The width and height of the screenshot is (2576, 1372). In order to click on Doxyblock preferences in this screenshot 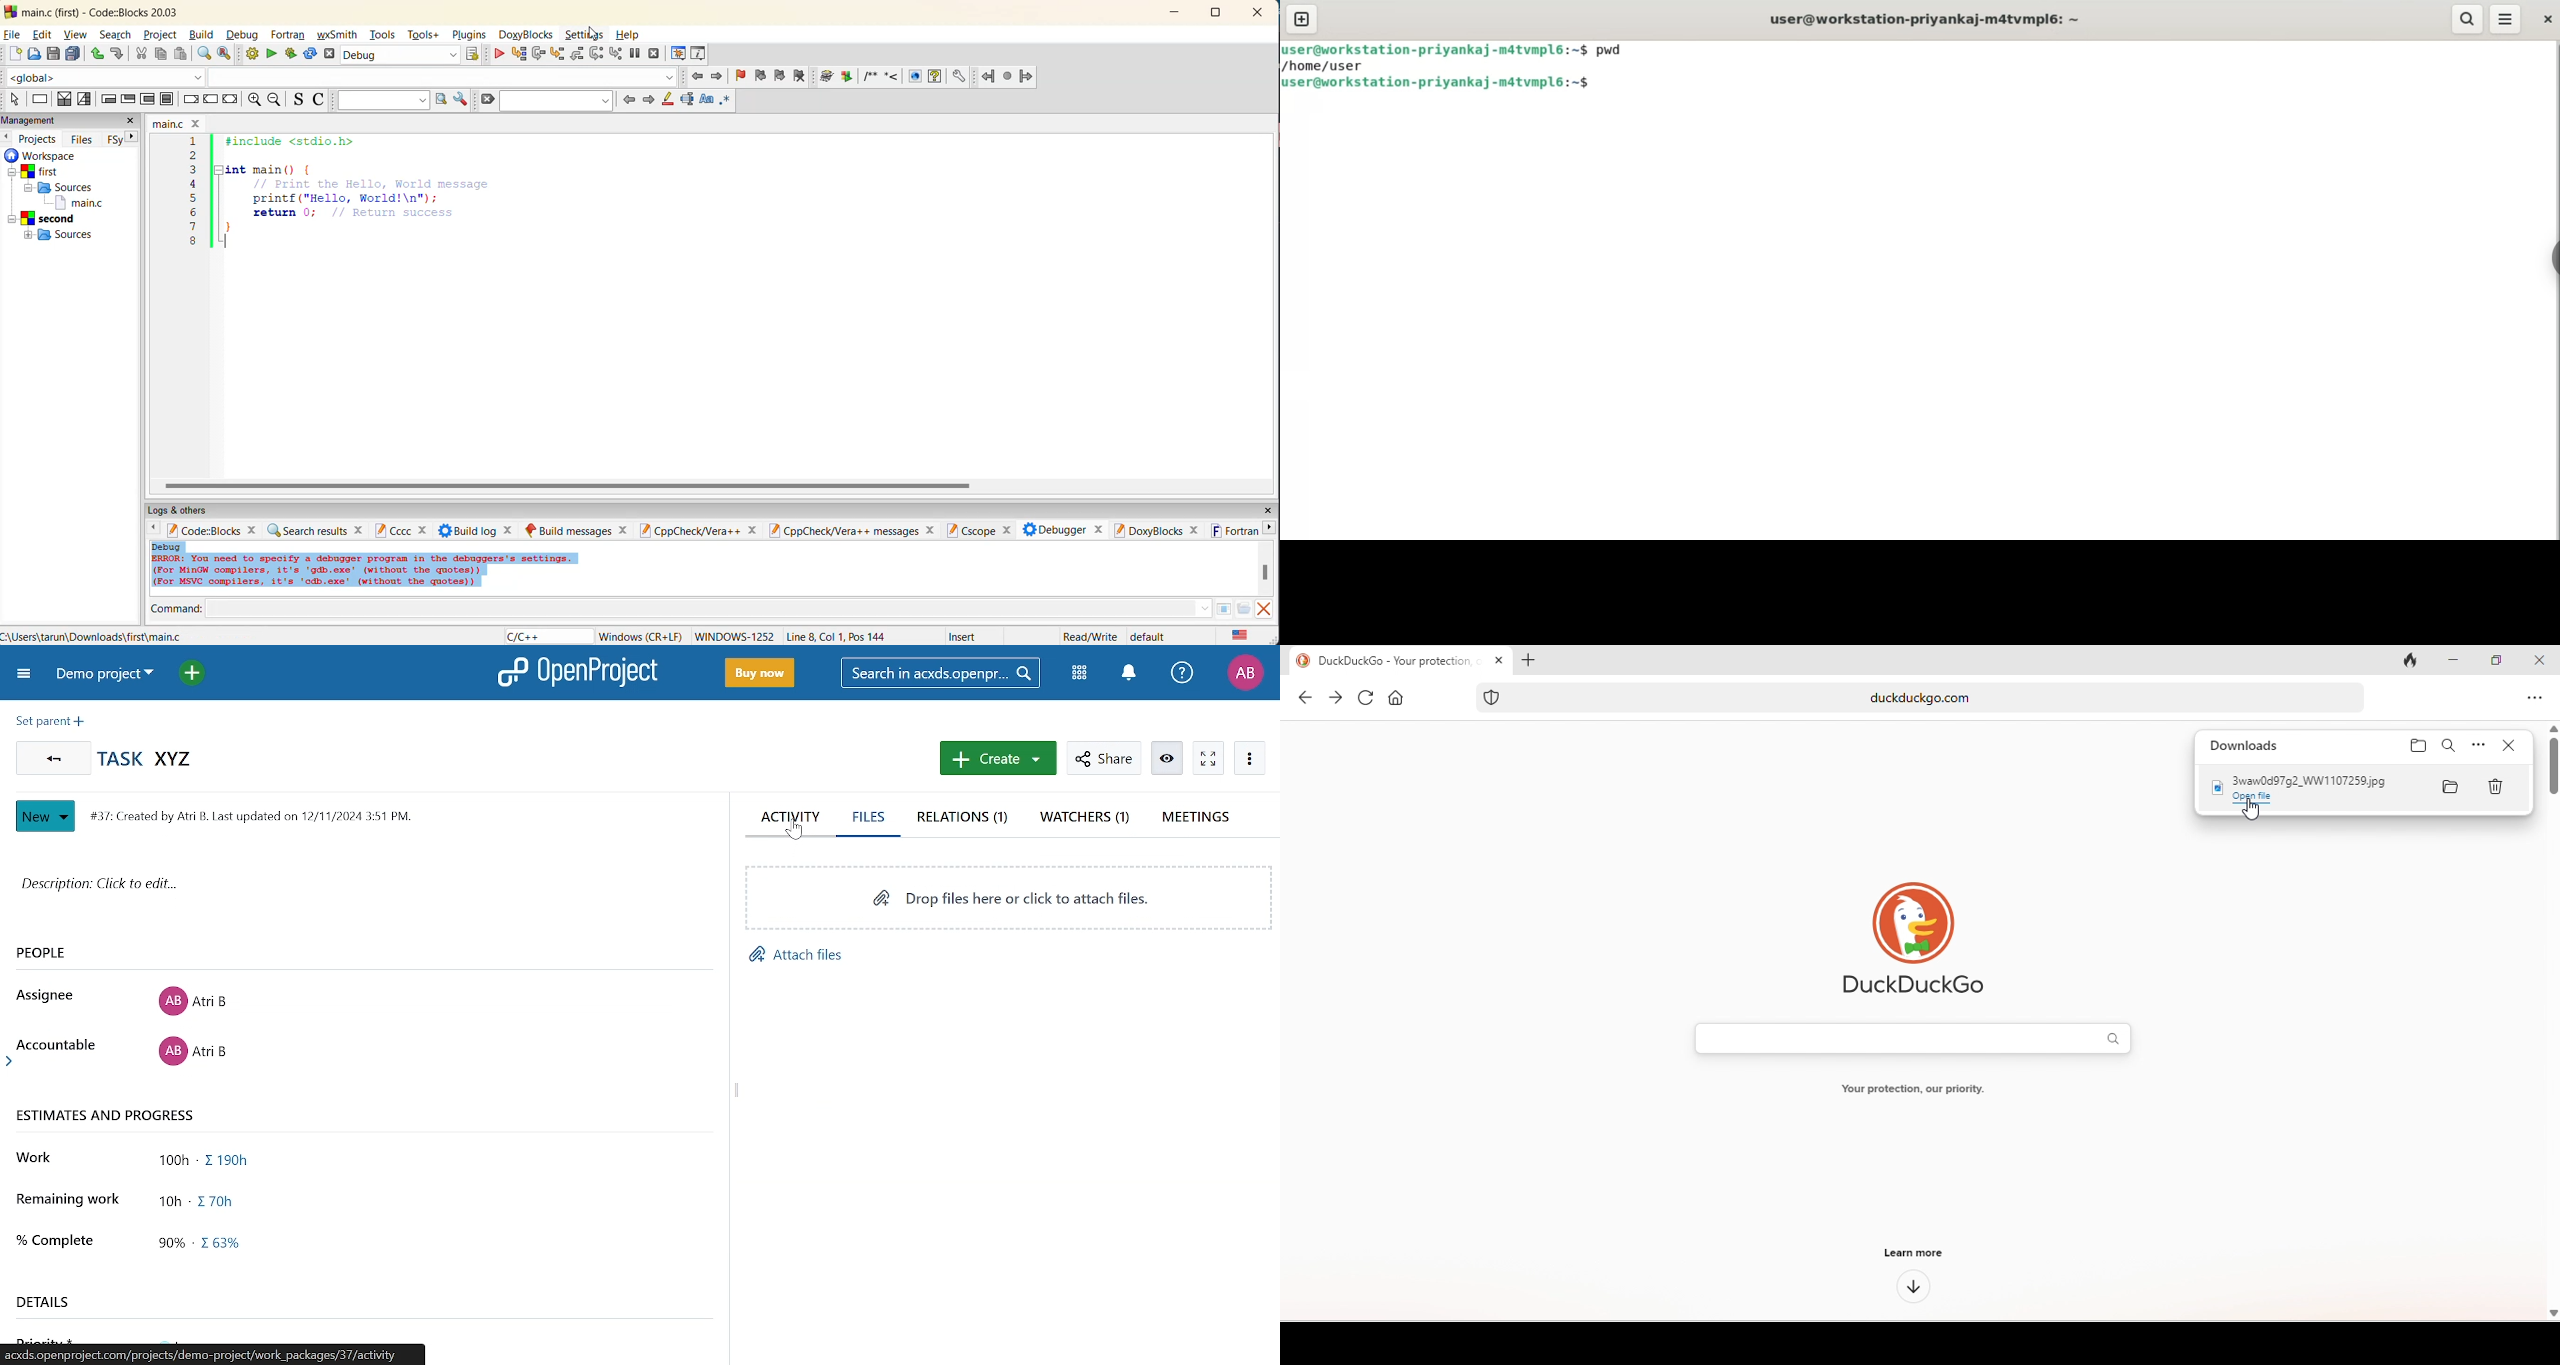, I will do `click(960, 75)`.